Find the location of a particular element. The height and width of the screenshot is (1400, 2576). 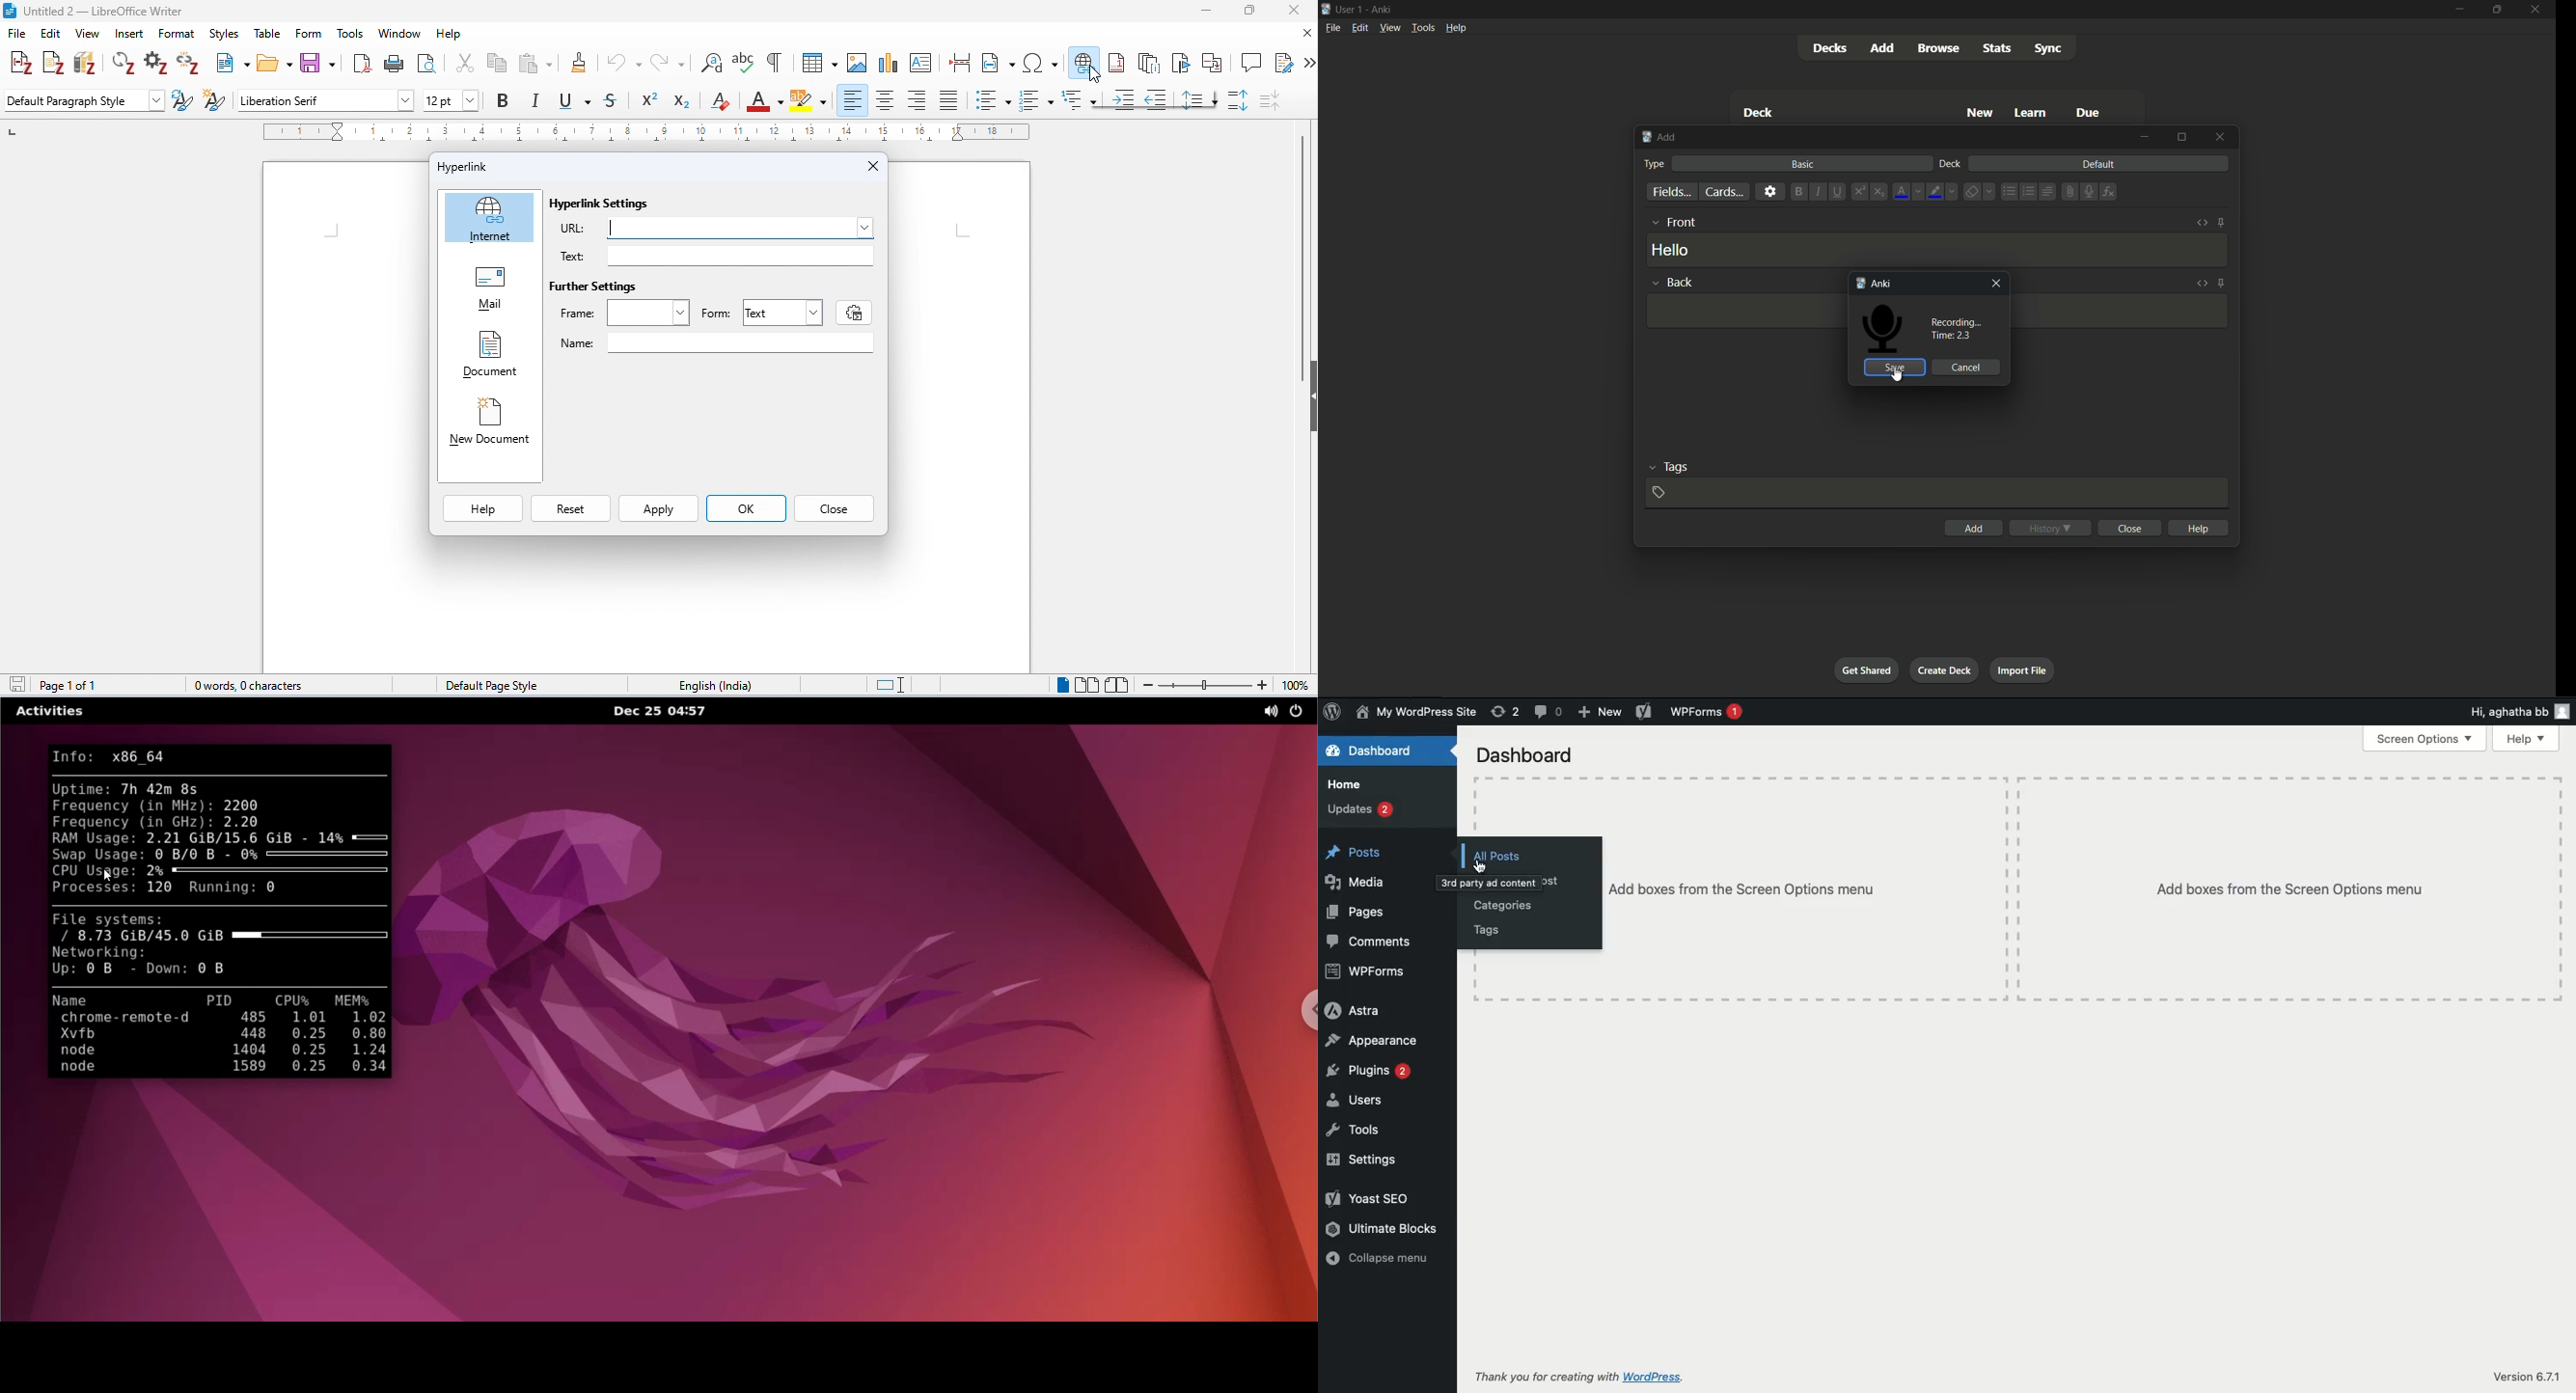

unordered list is located at coordinates (2009, 192).